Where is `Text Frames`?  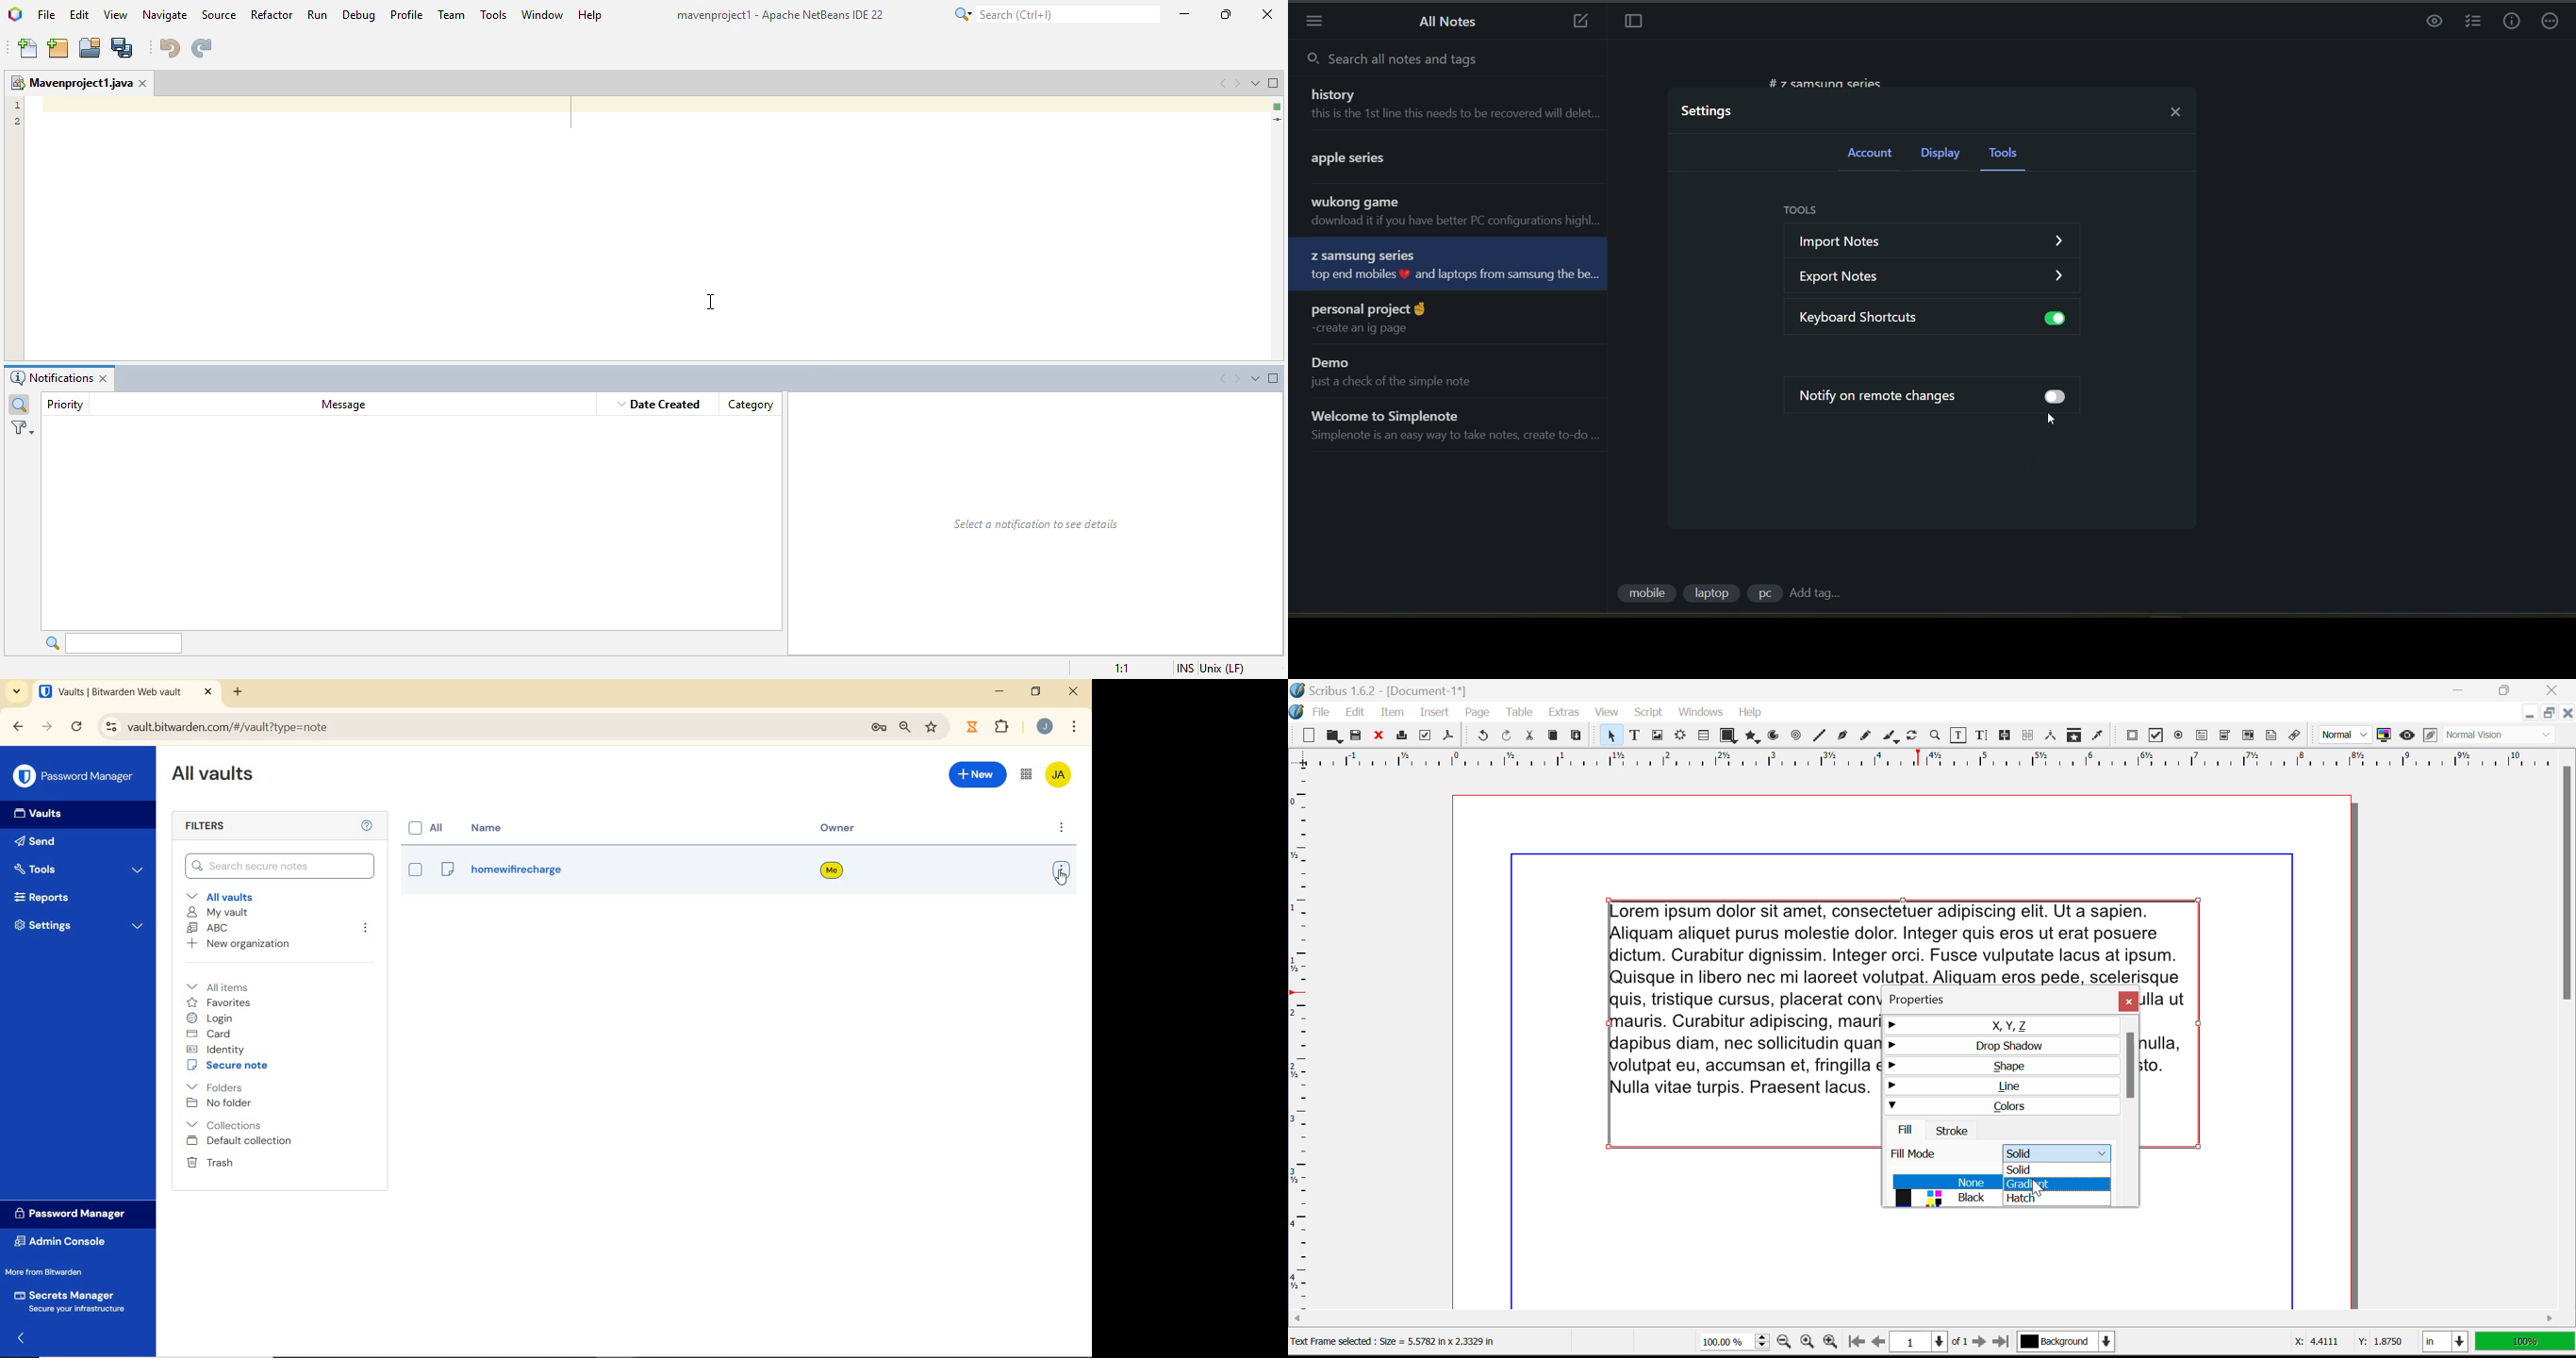
Text Frames is located at coordinates (1635, 737).